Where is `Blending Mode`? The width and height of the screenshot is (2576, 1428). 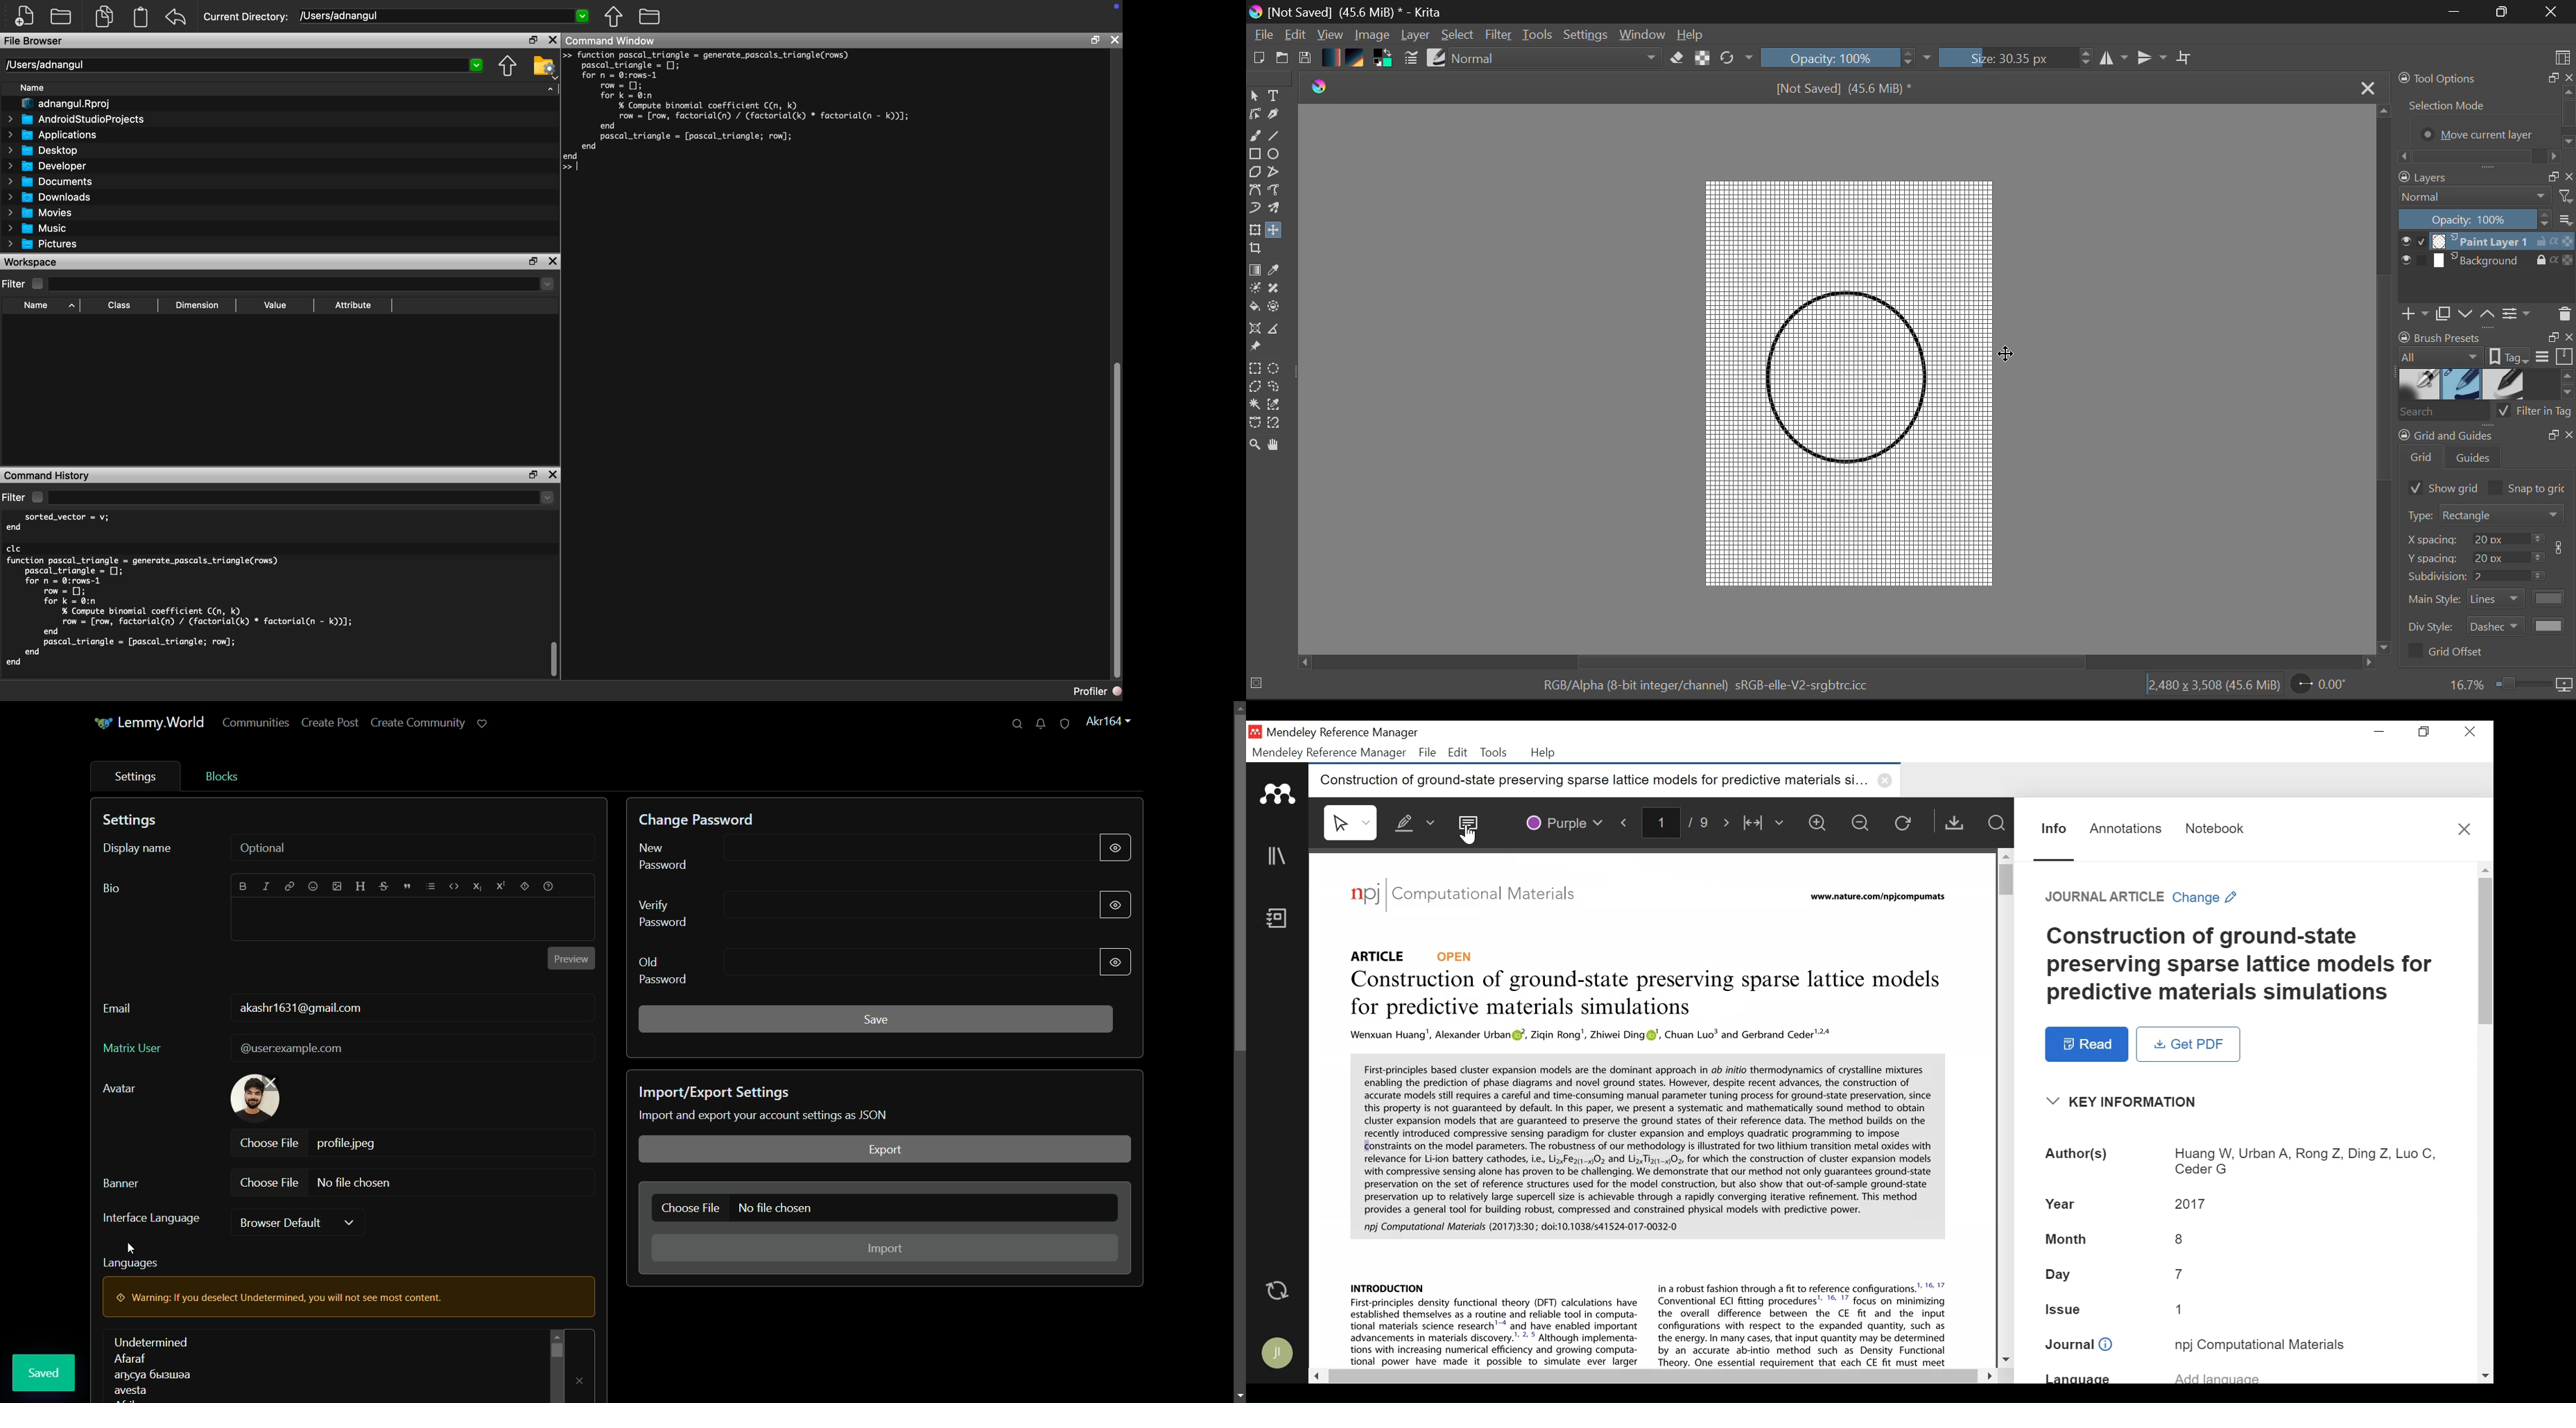
Blending Mode is located at coordinates (2485, 197).